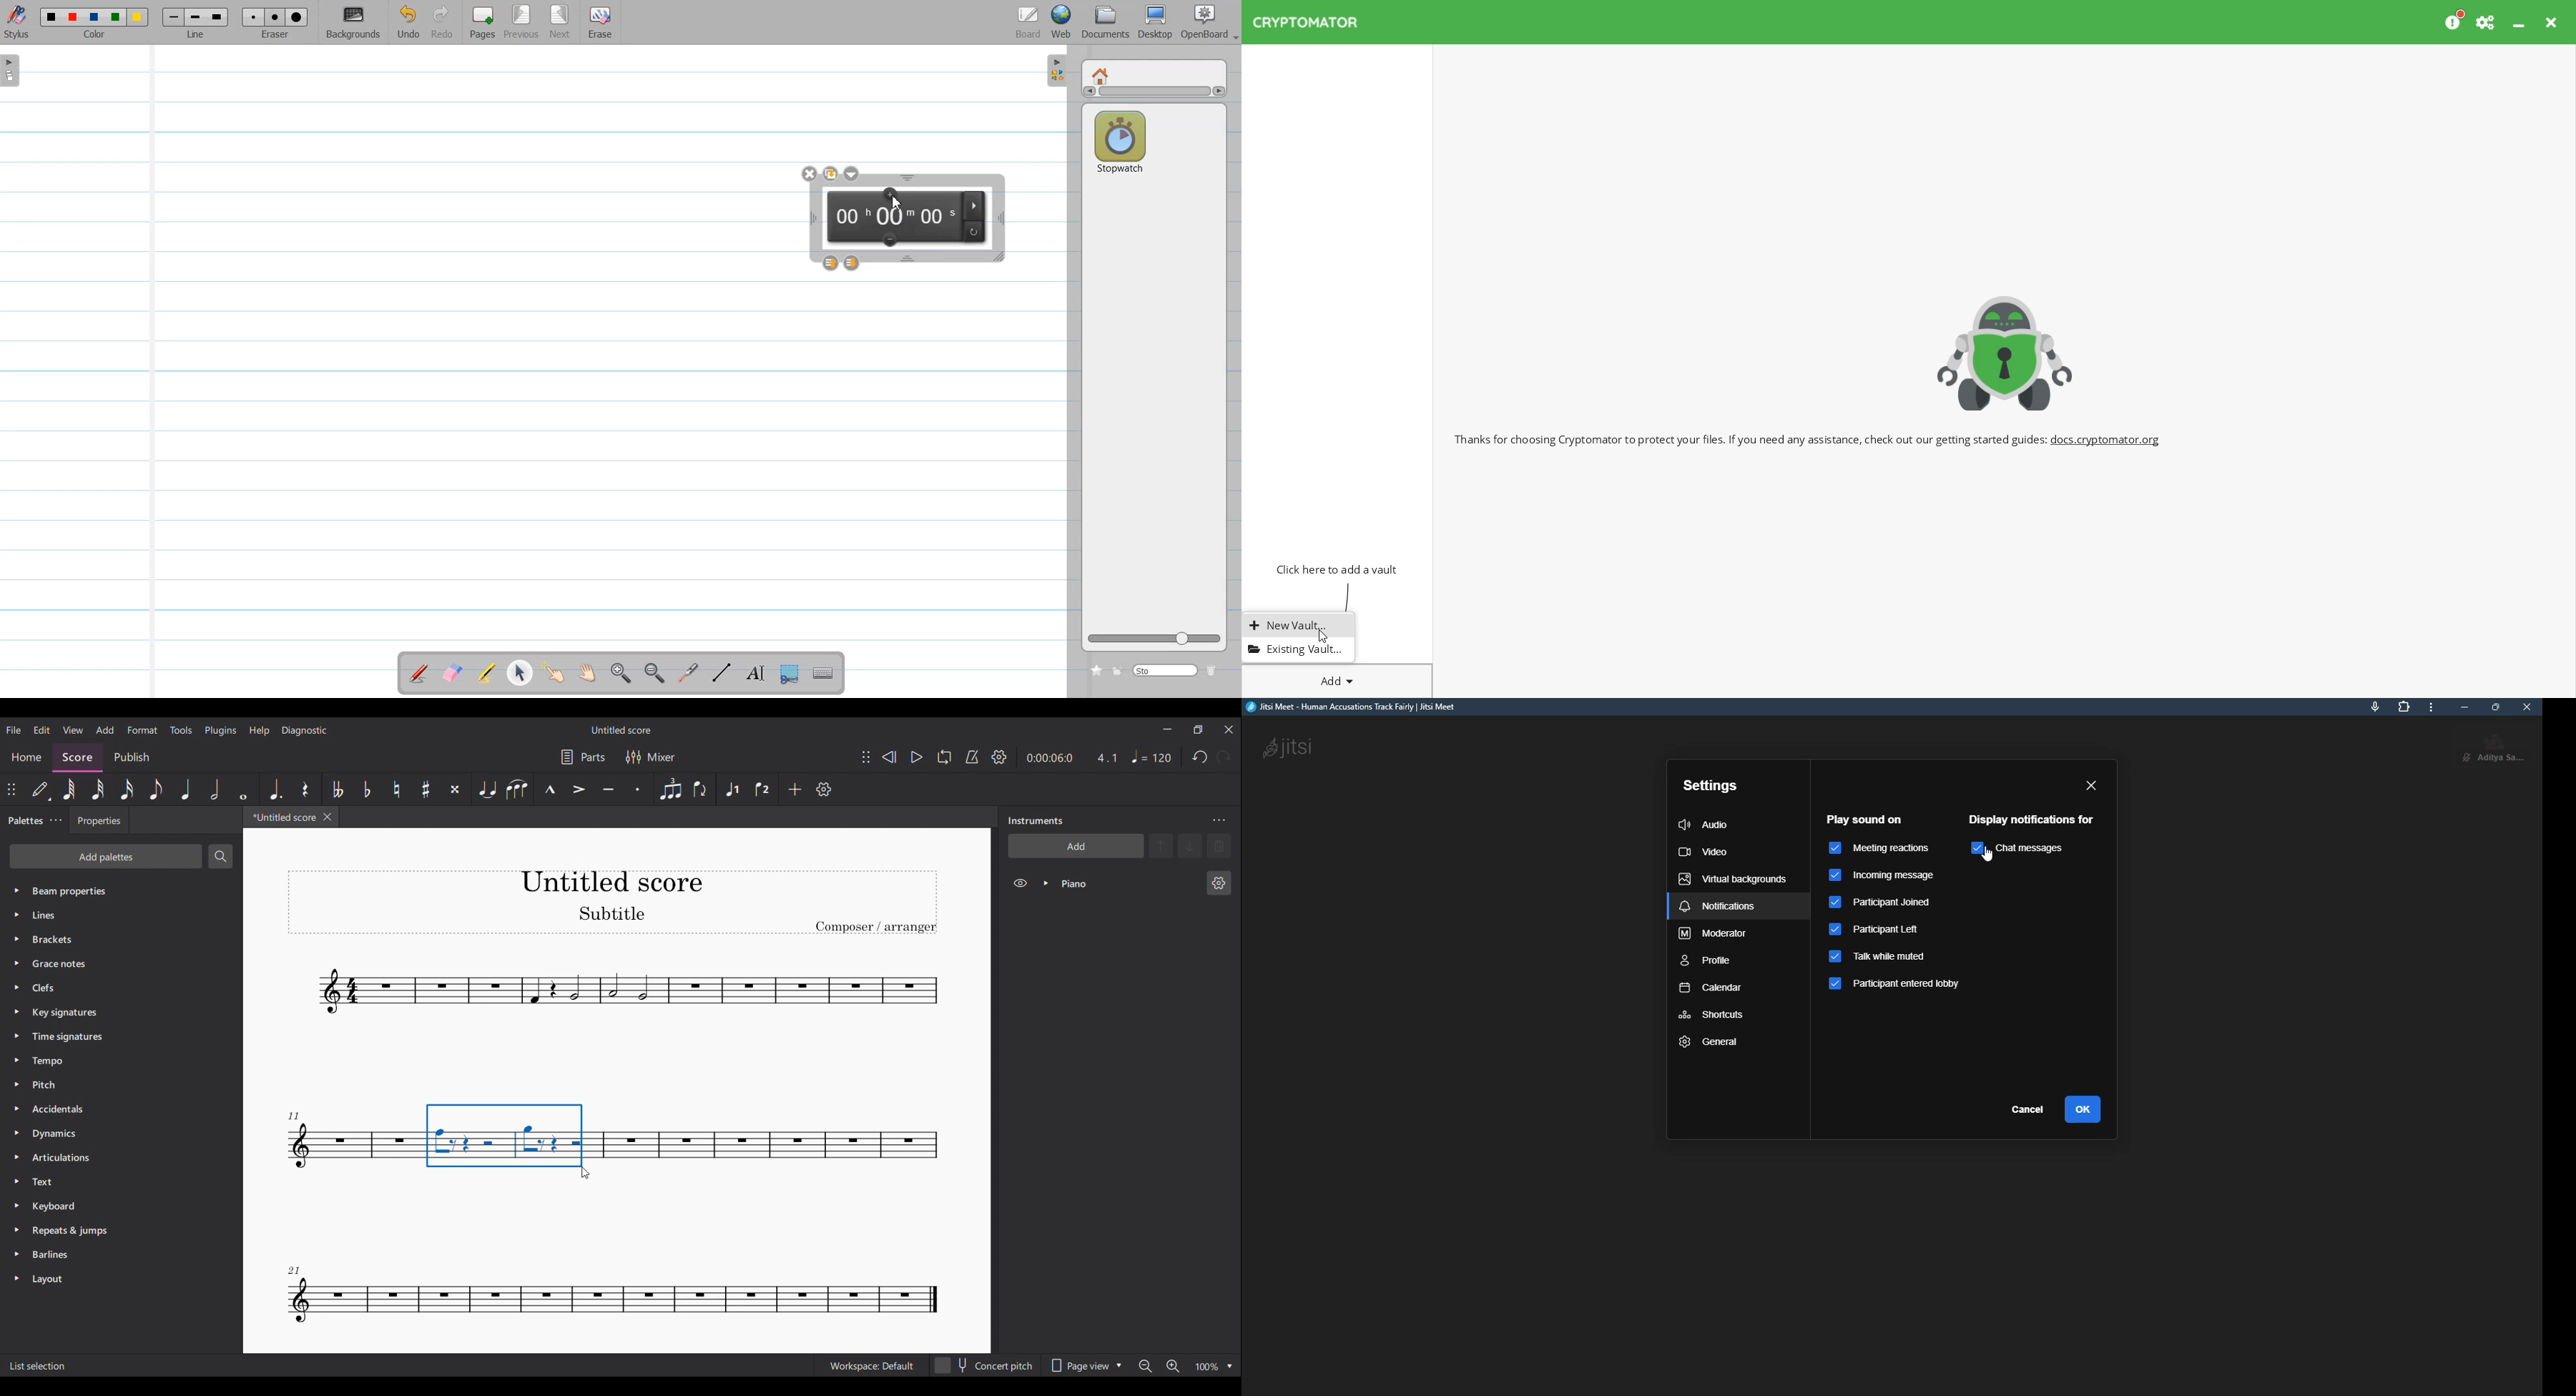  Describe the element at coordinates (108, 1110) in the screenshot. I see `Accidentals` at that location.